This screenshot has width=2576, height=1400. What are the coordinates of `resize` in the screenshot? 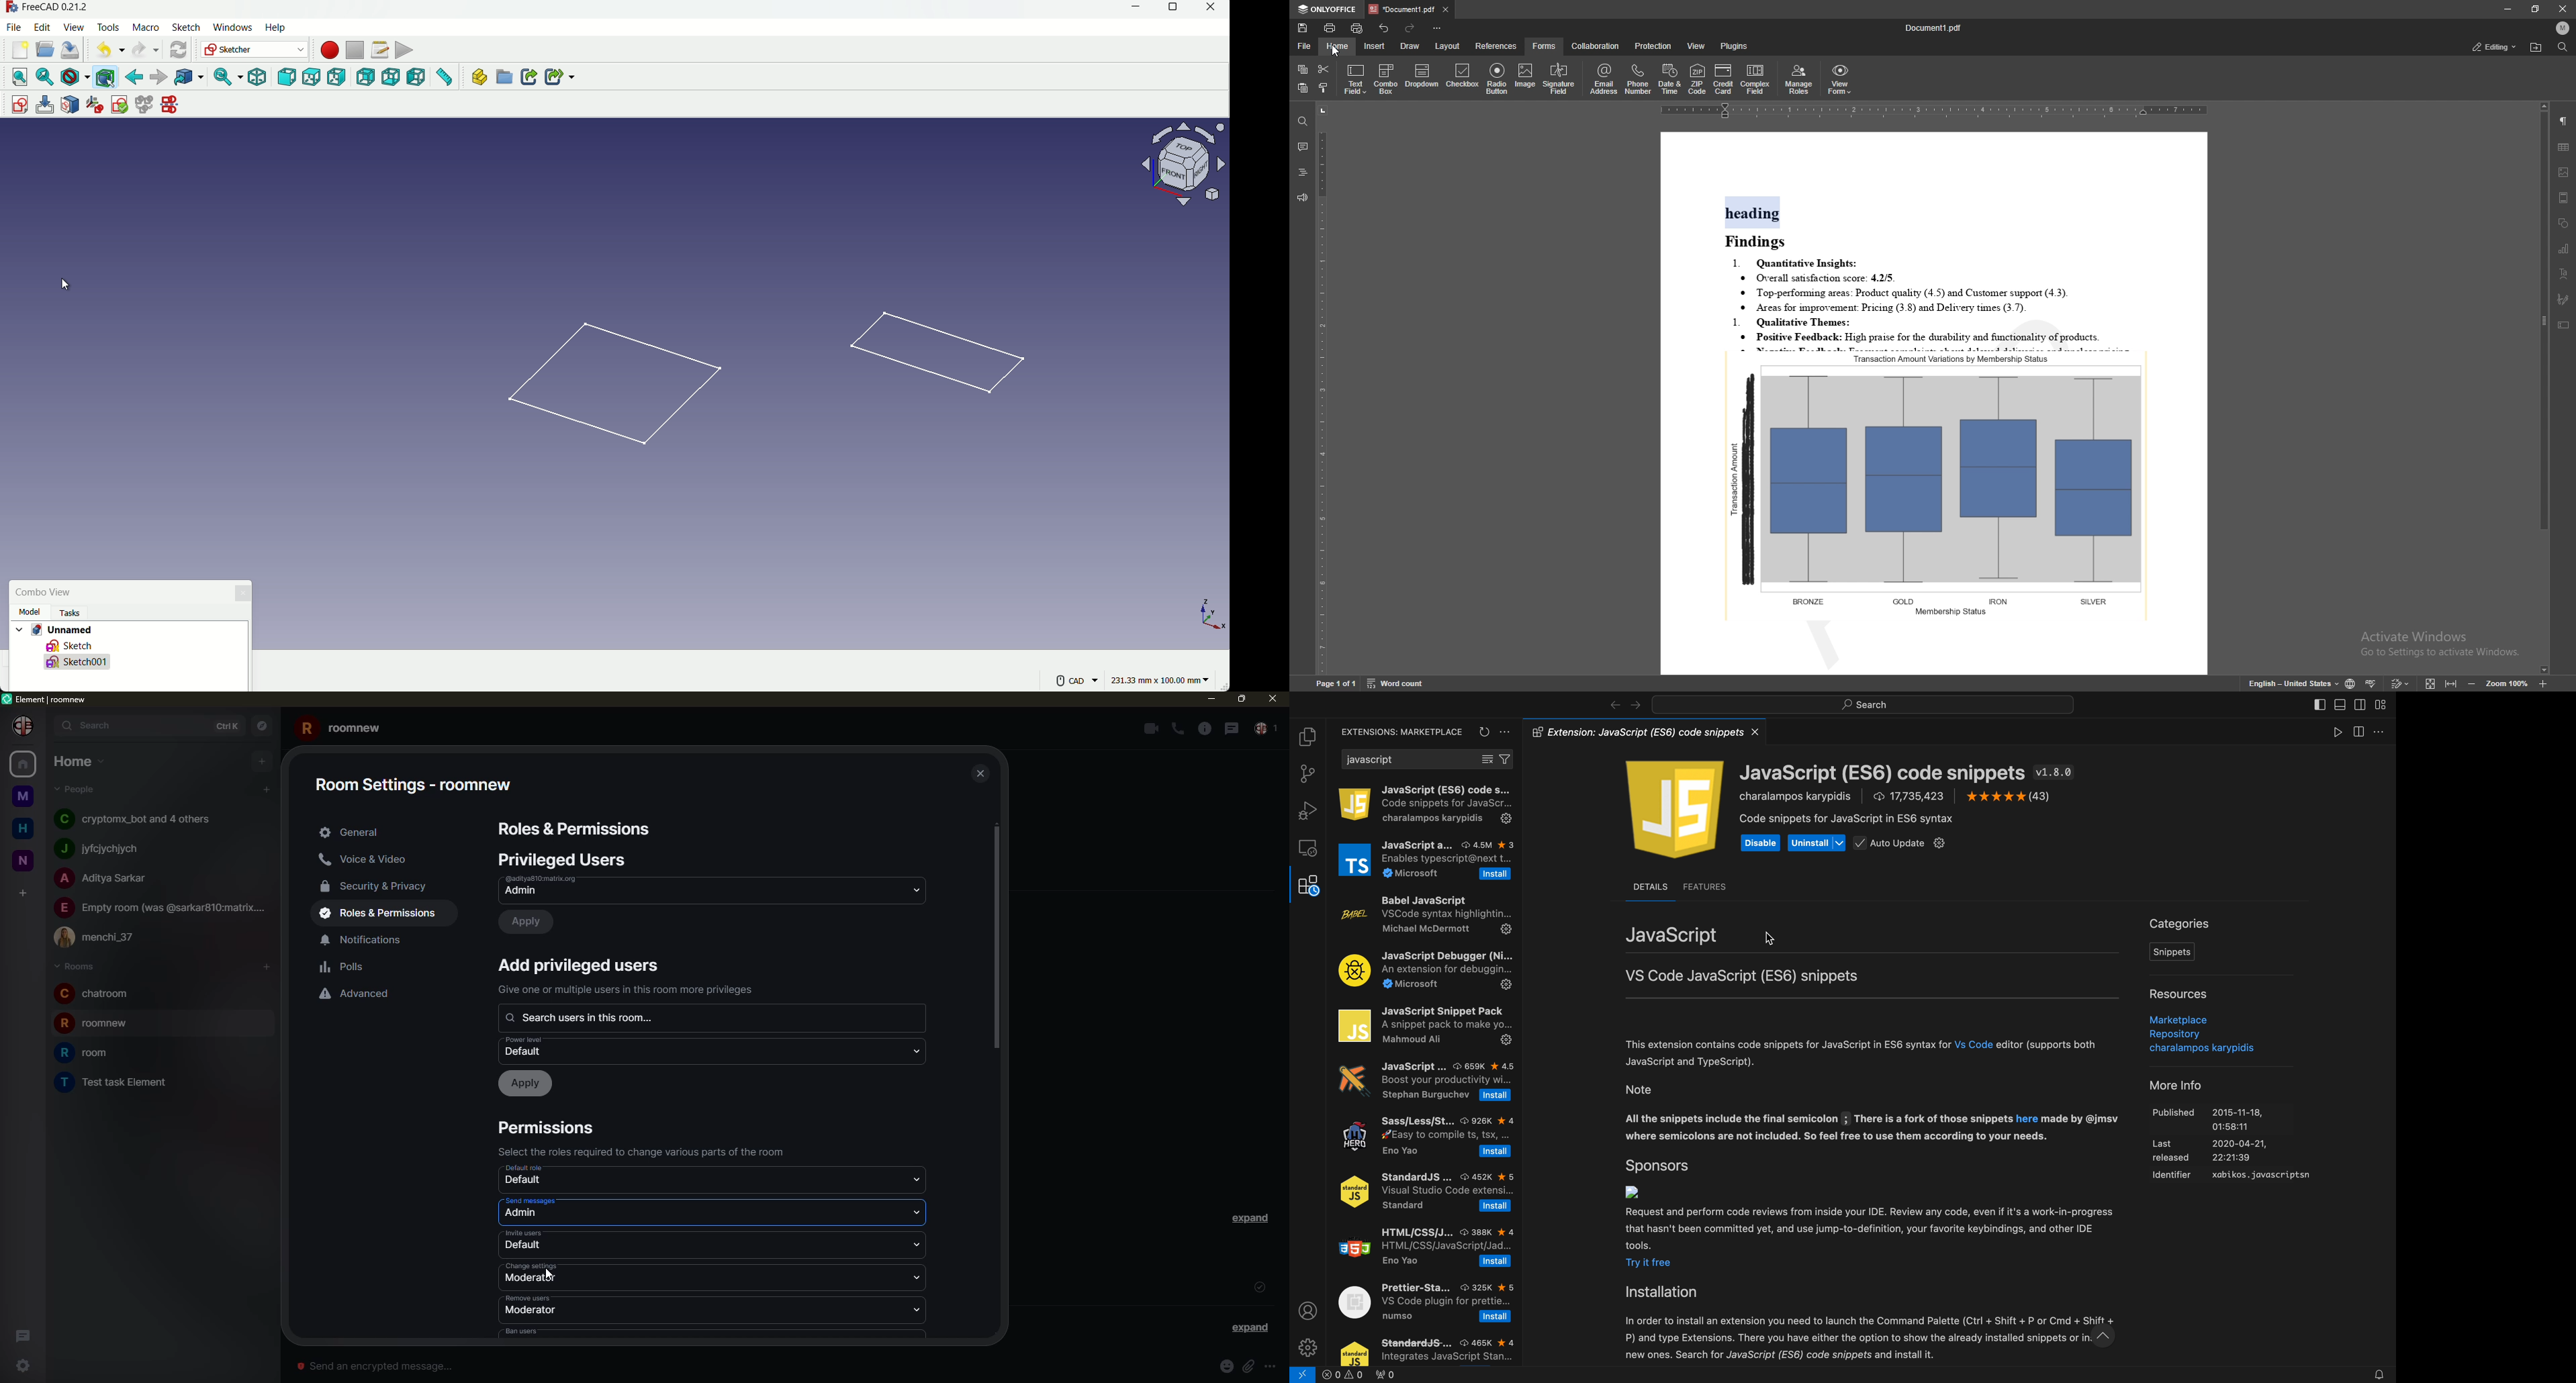 It's located at (2535, 9).